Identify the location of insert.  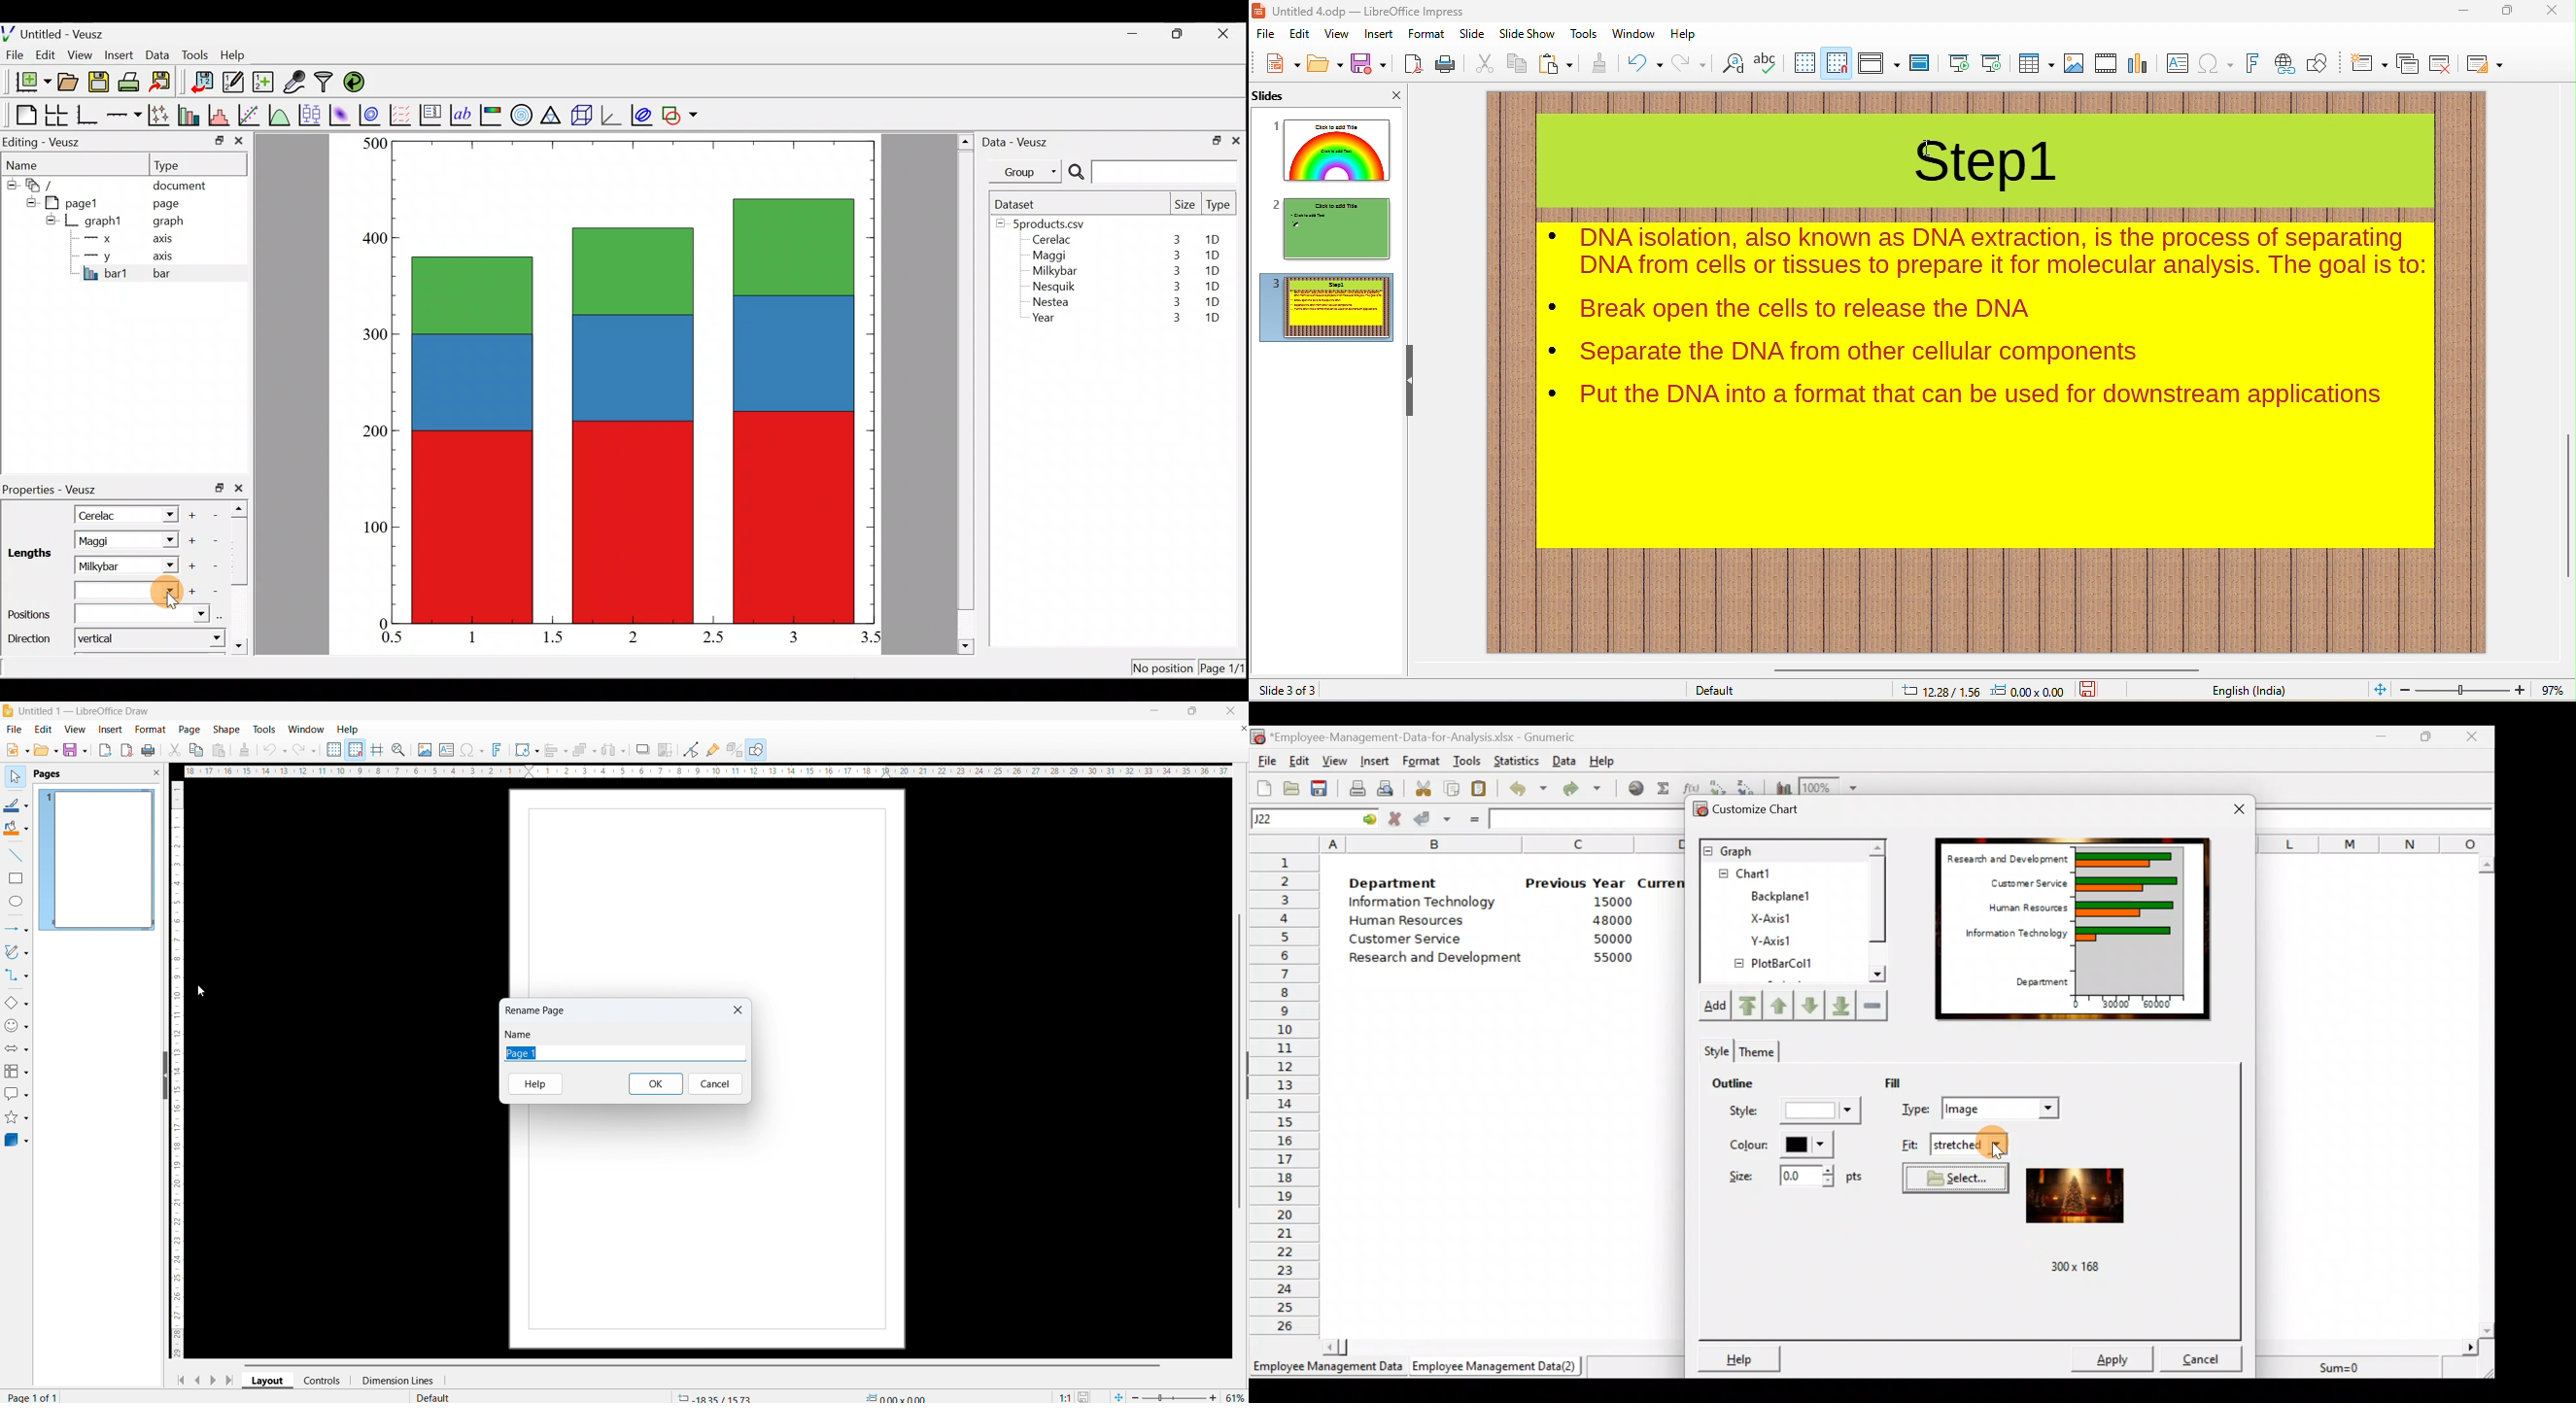
(1379, 34).